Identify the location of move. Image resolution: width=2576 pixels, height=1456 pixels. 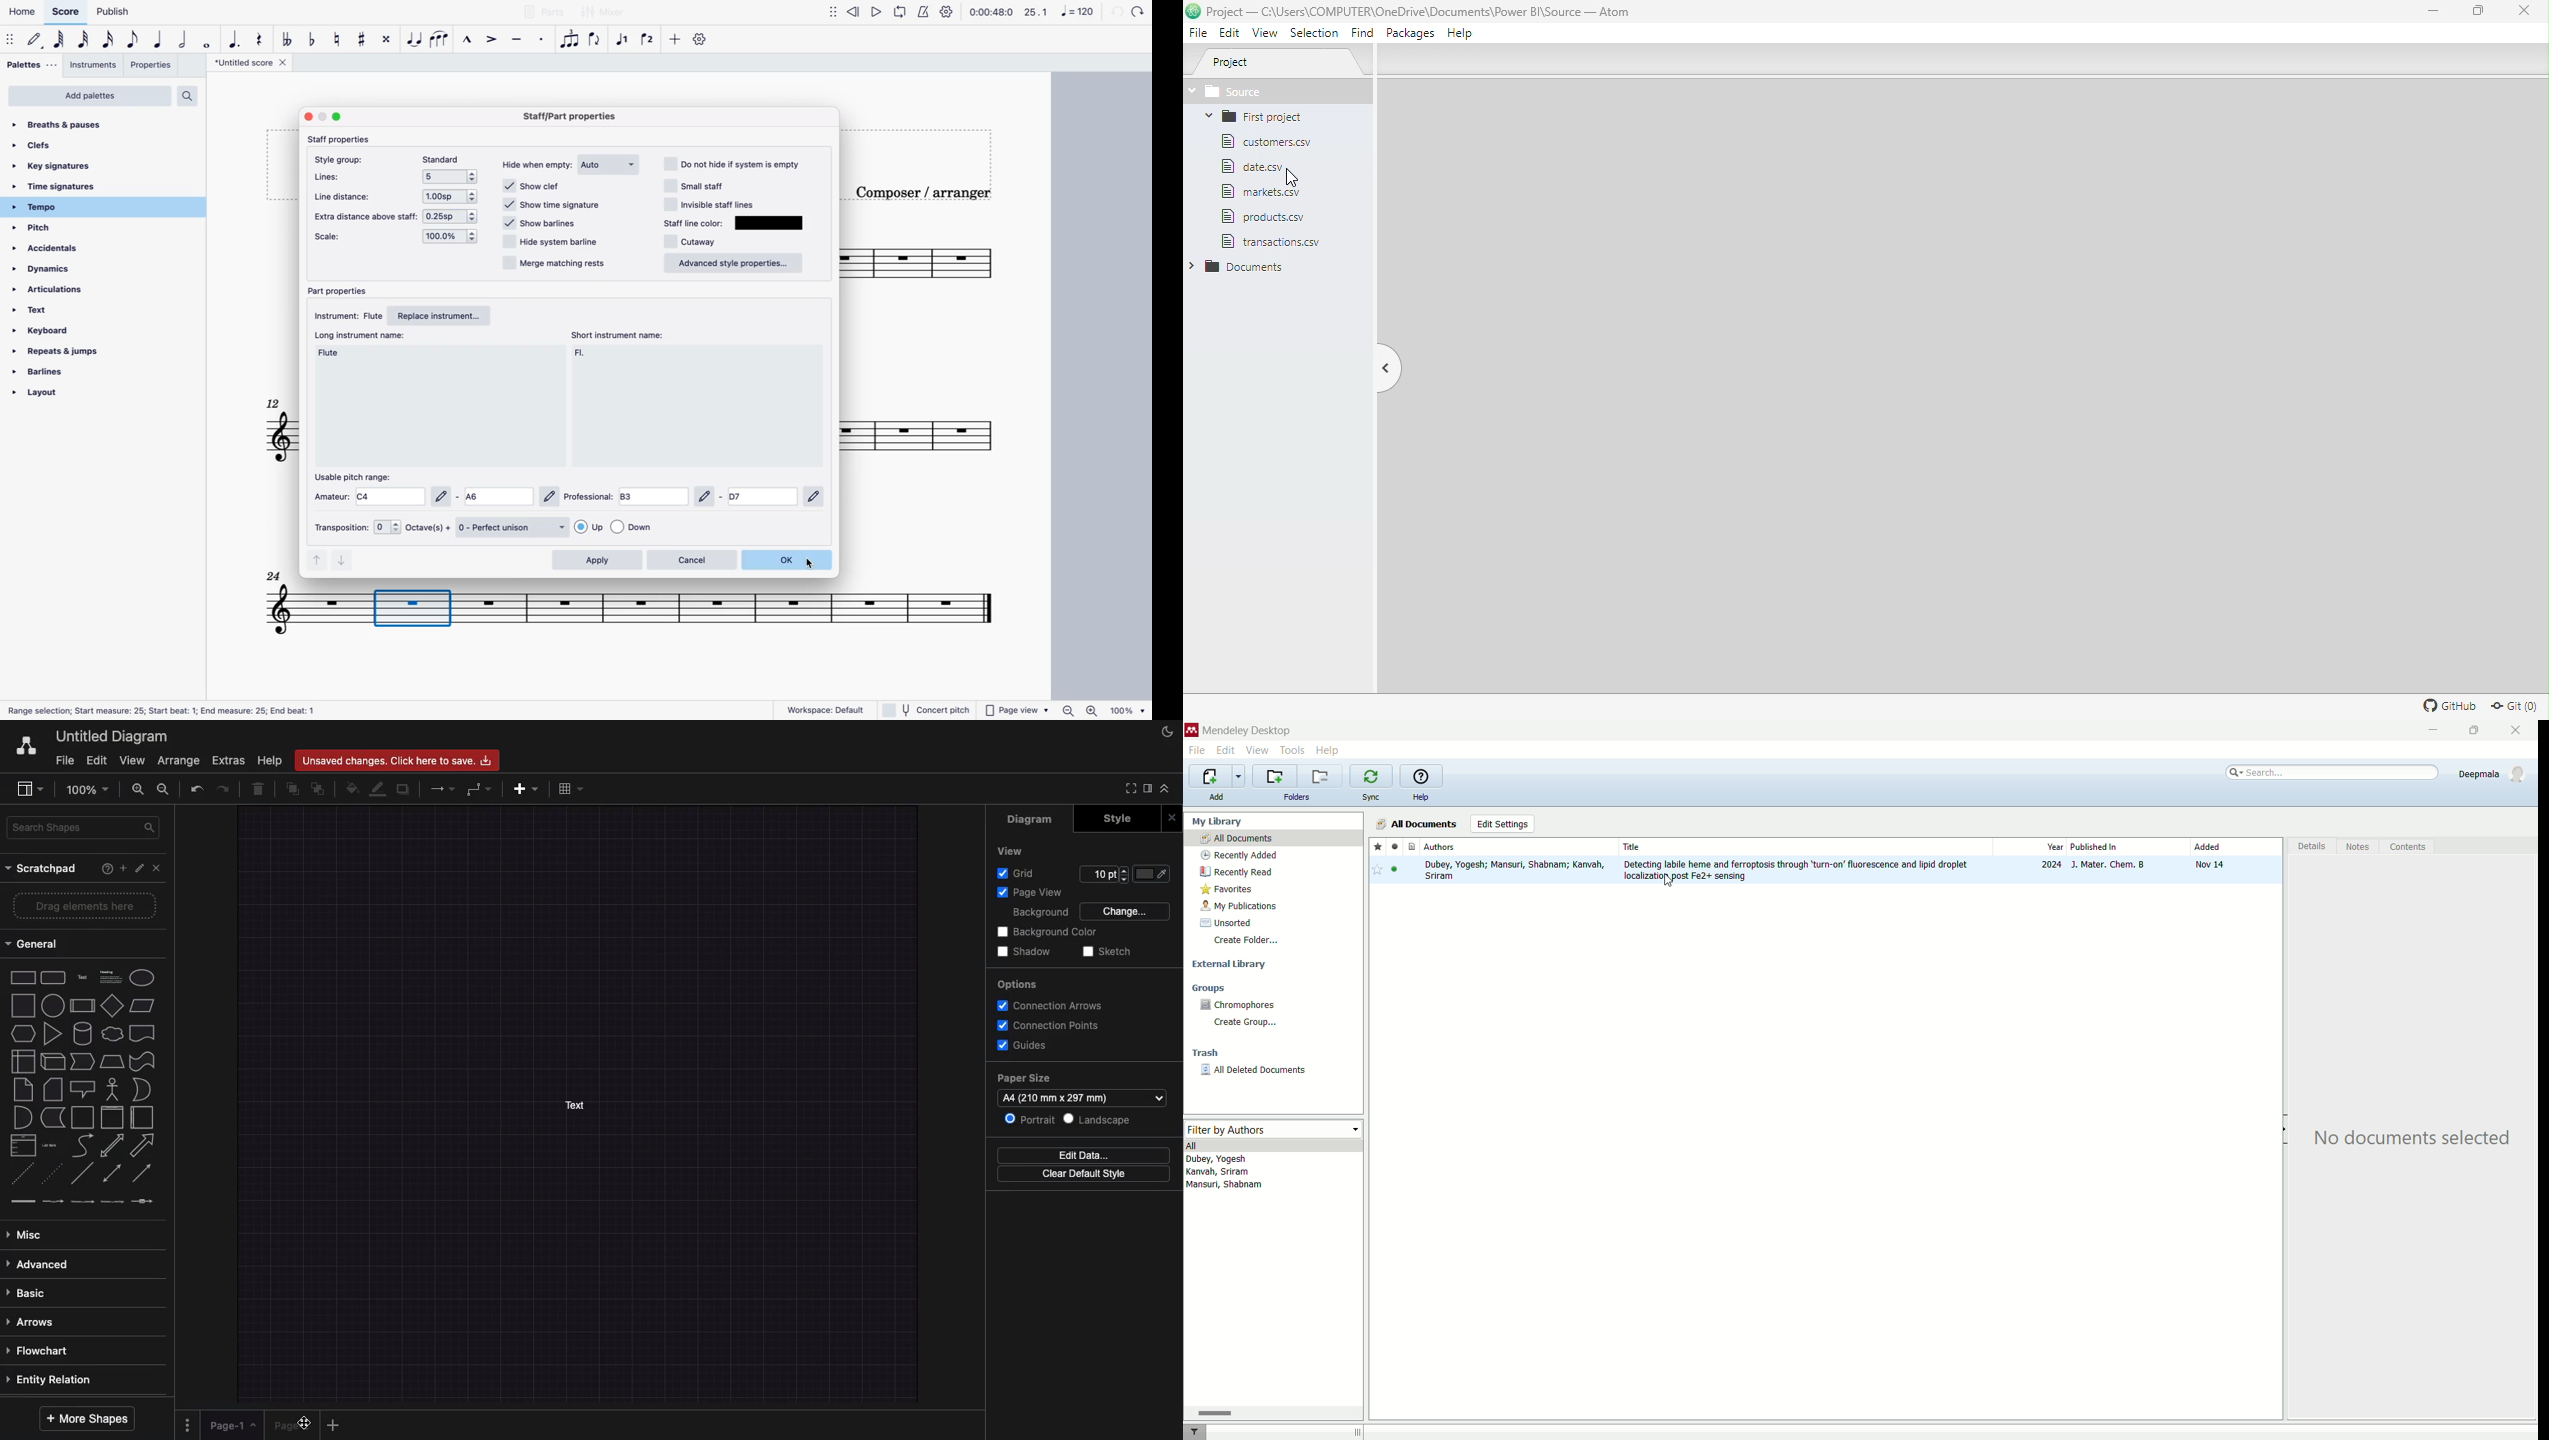
(10, 39).